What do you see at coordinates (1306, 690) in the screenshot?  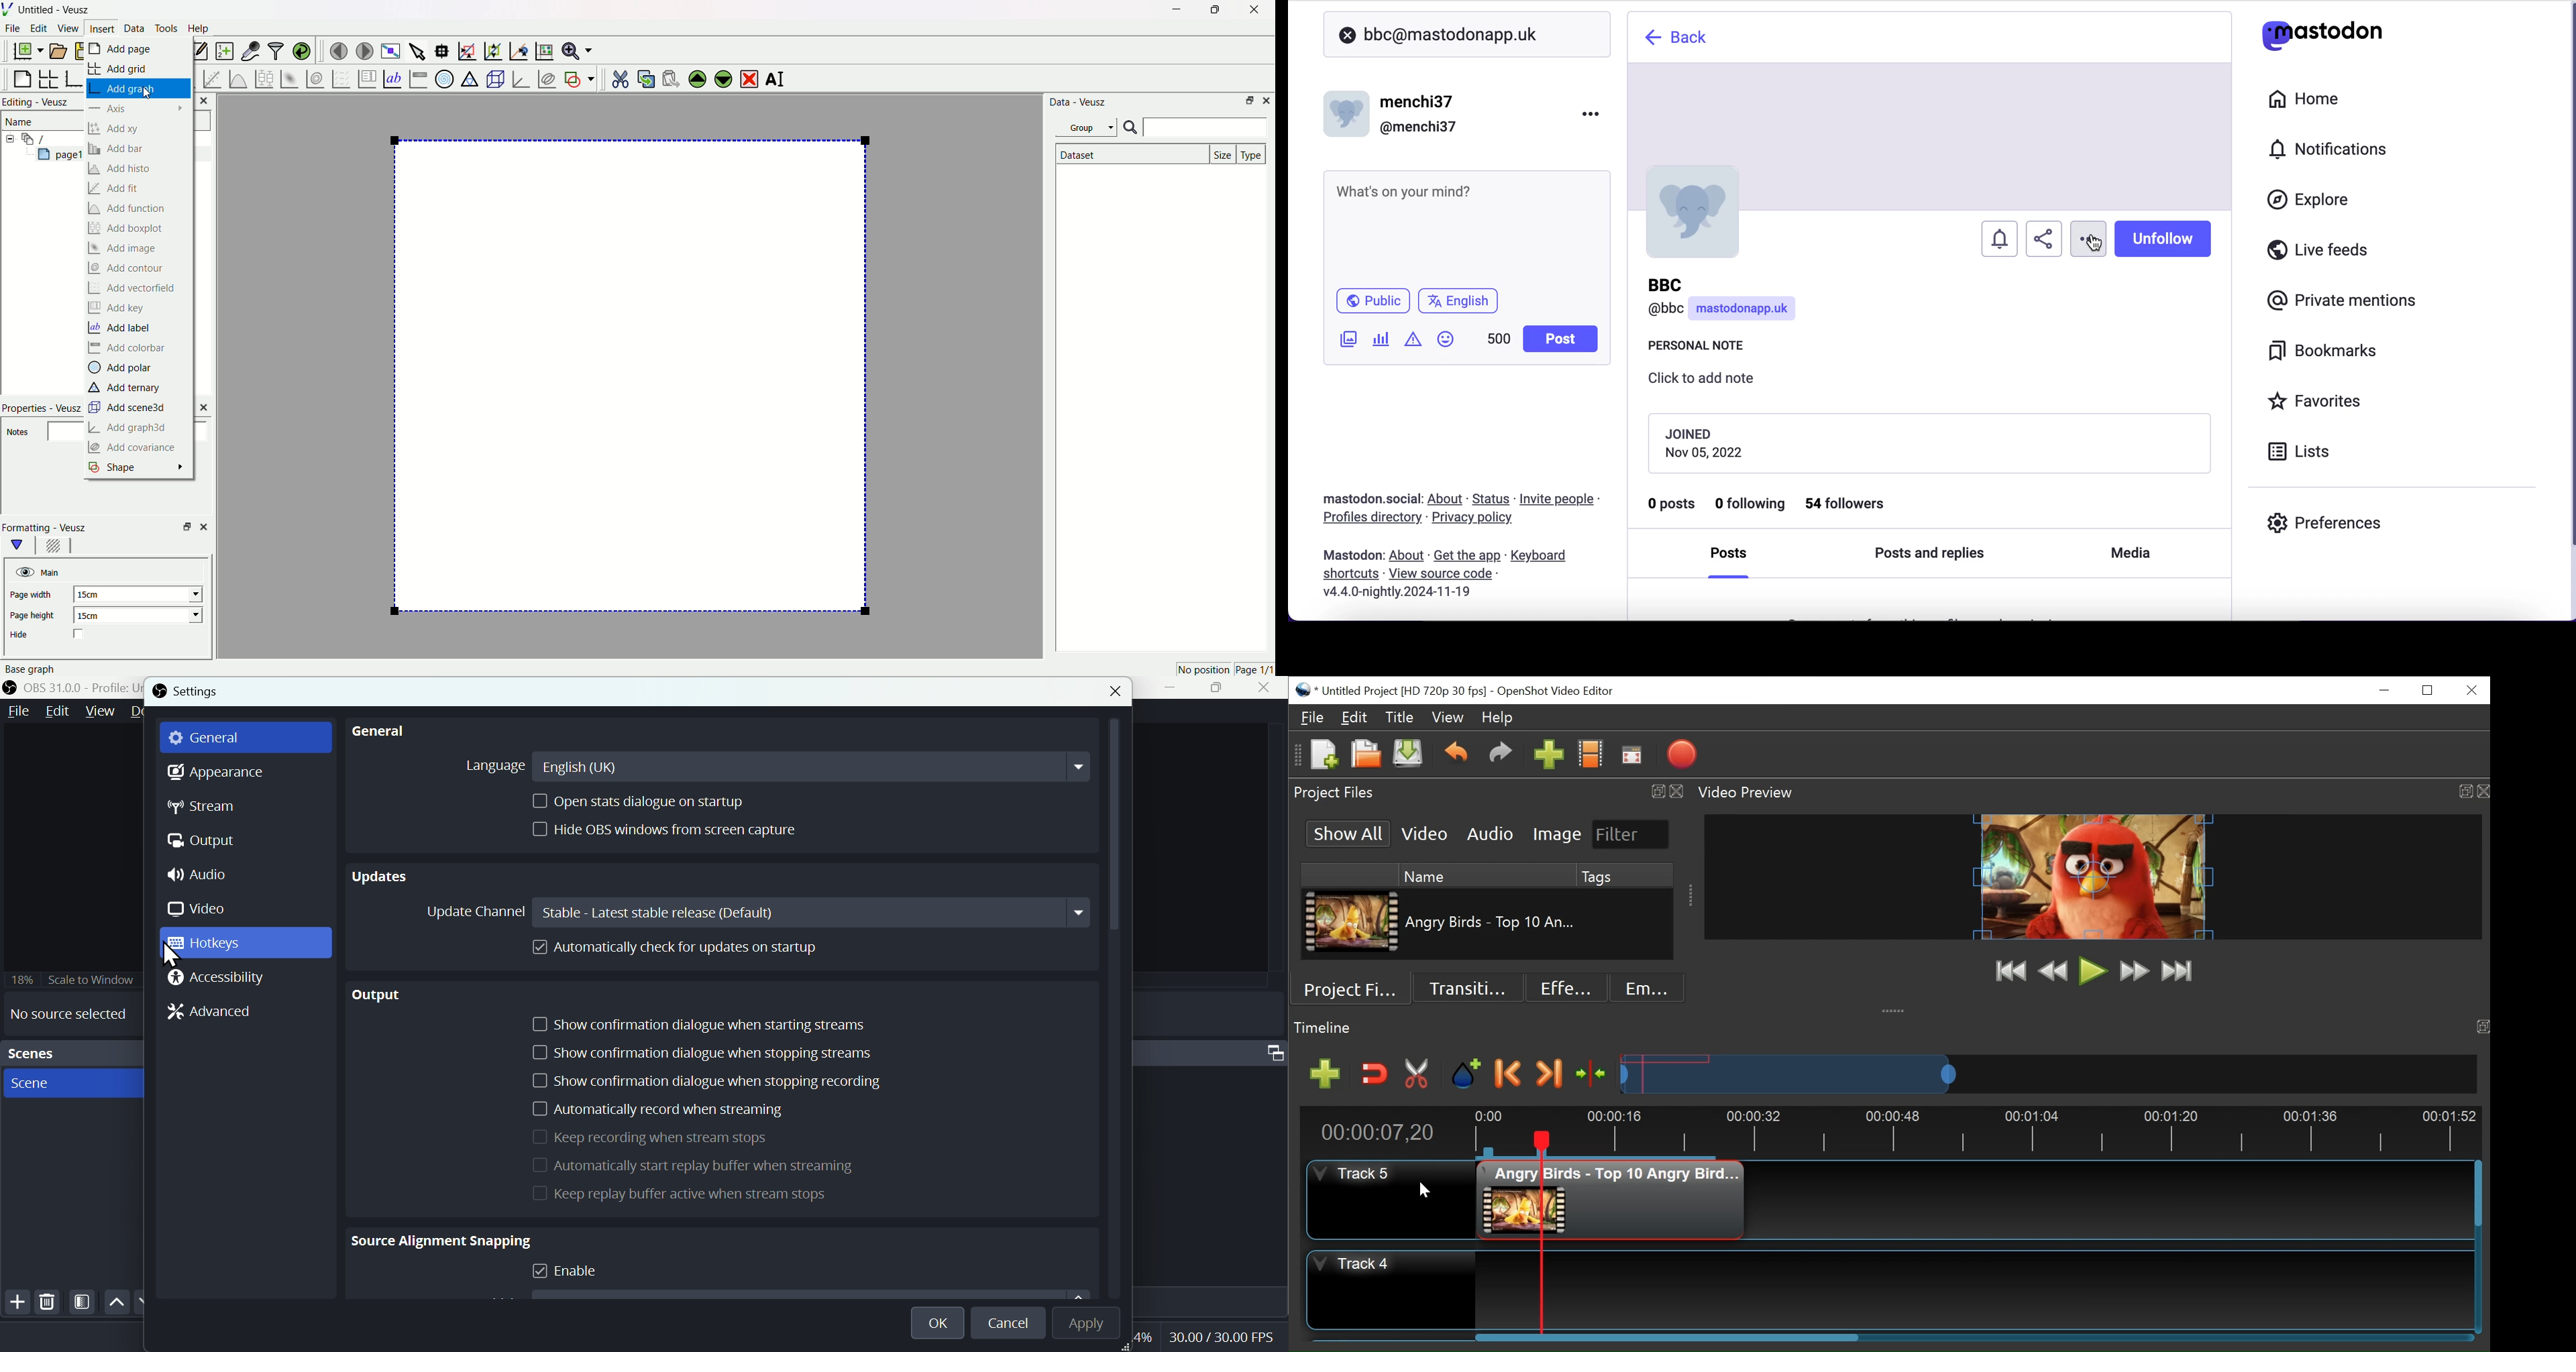 I see `OpenShot Desktop icon` at bounding box center [1306, 690].